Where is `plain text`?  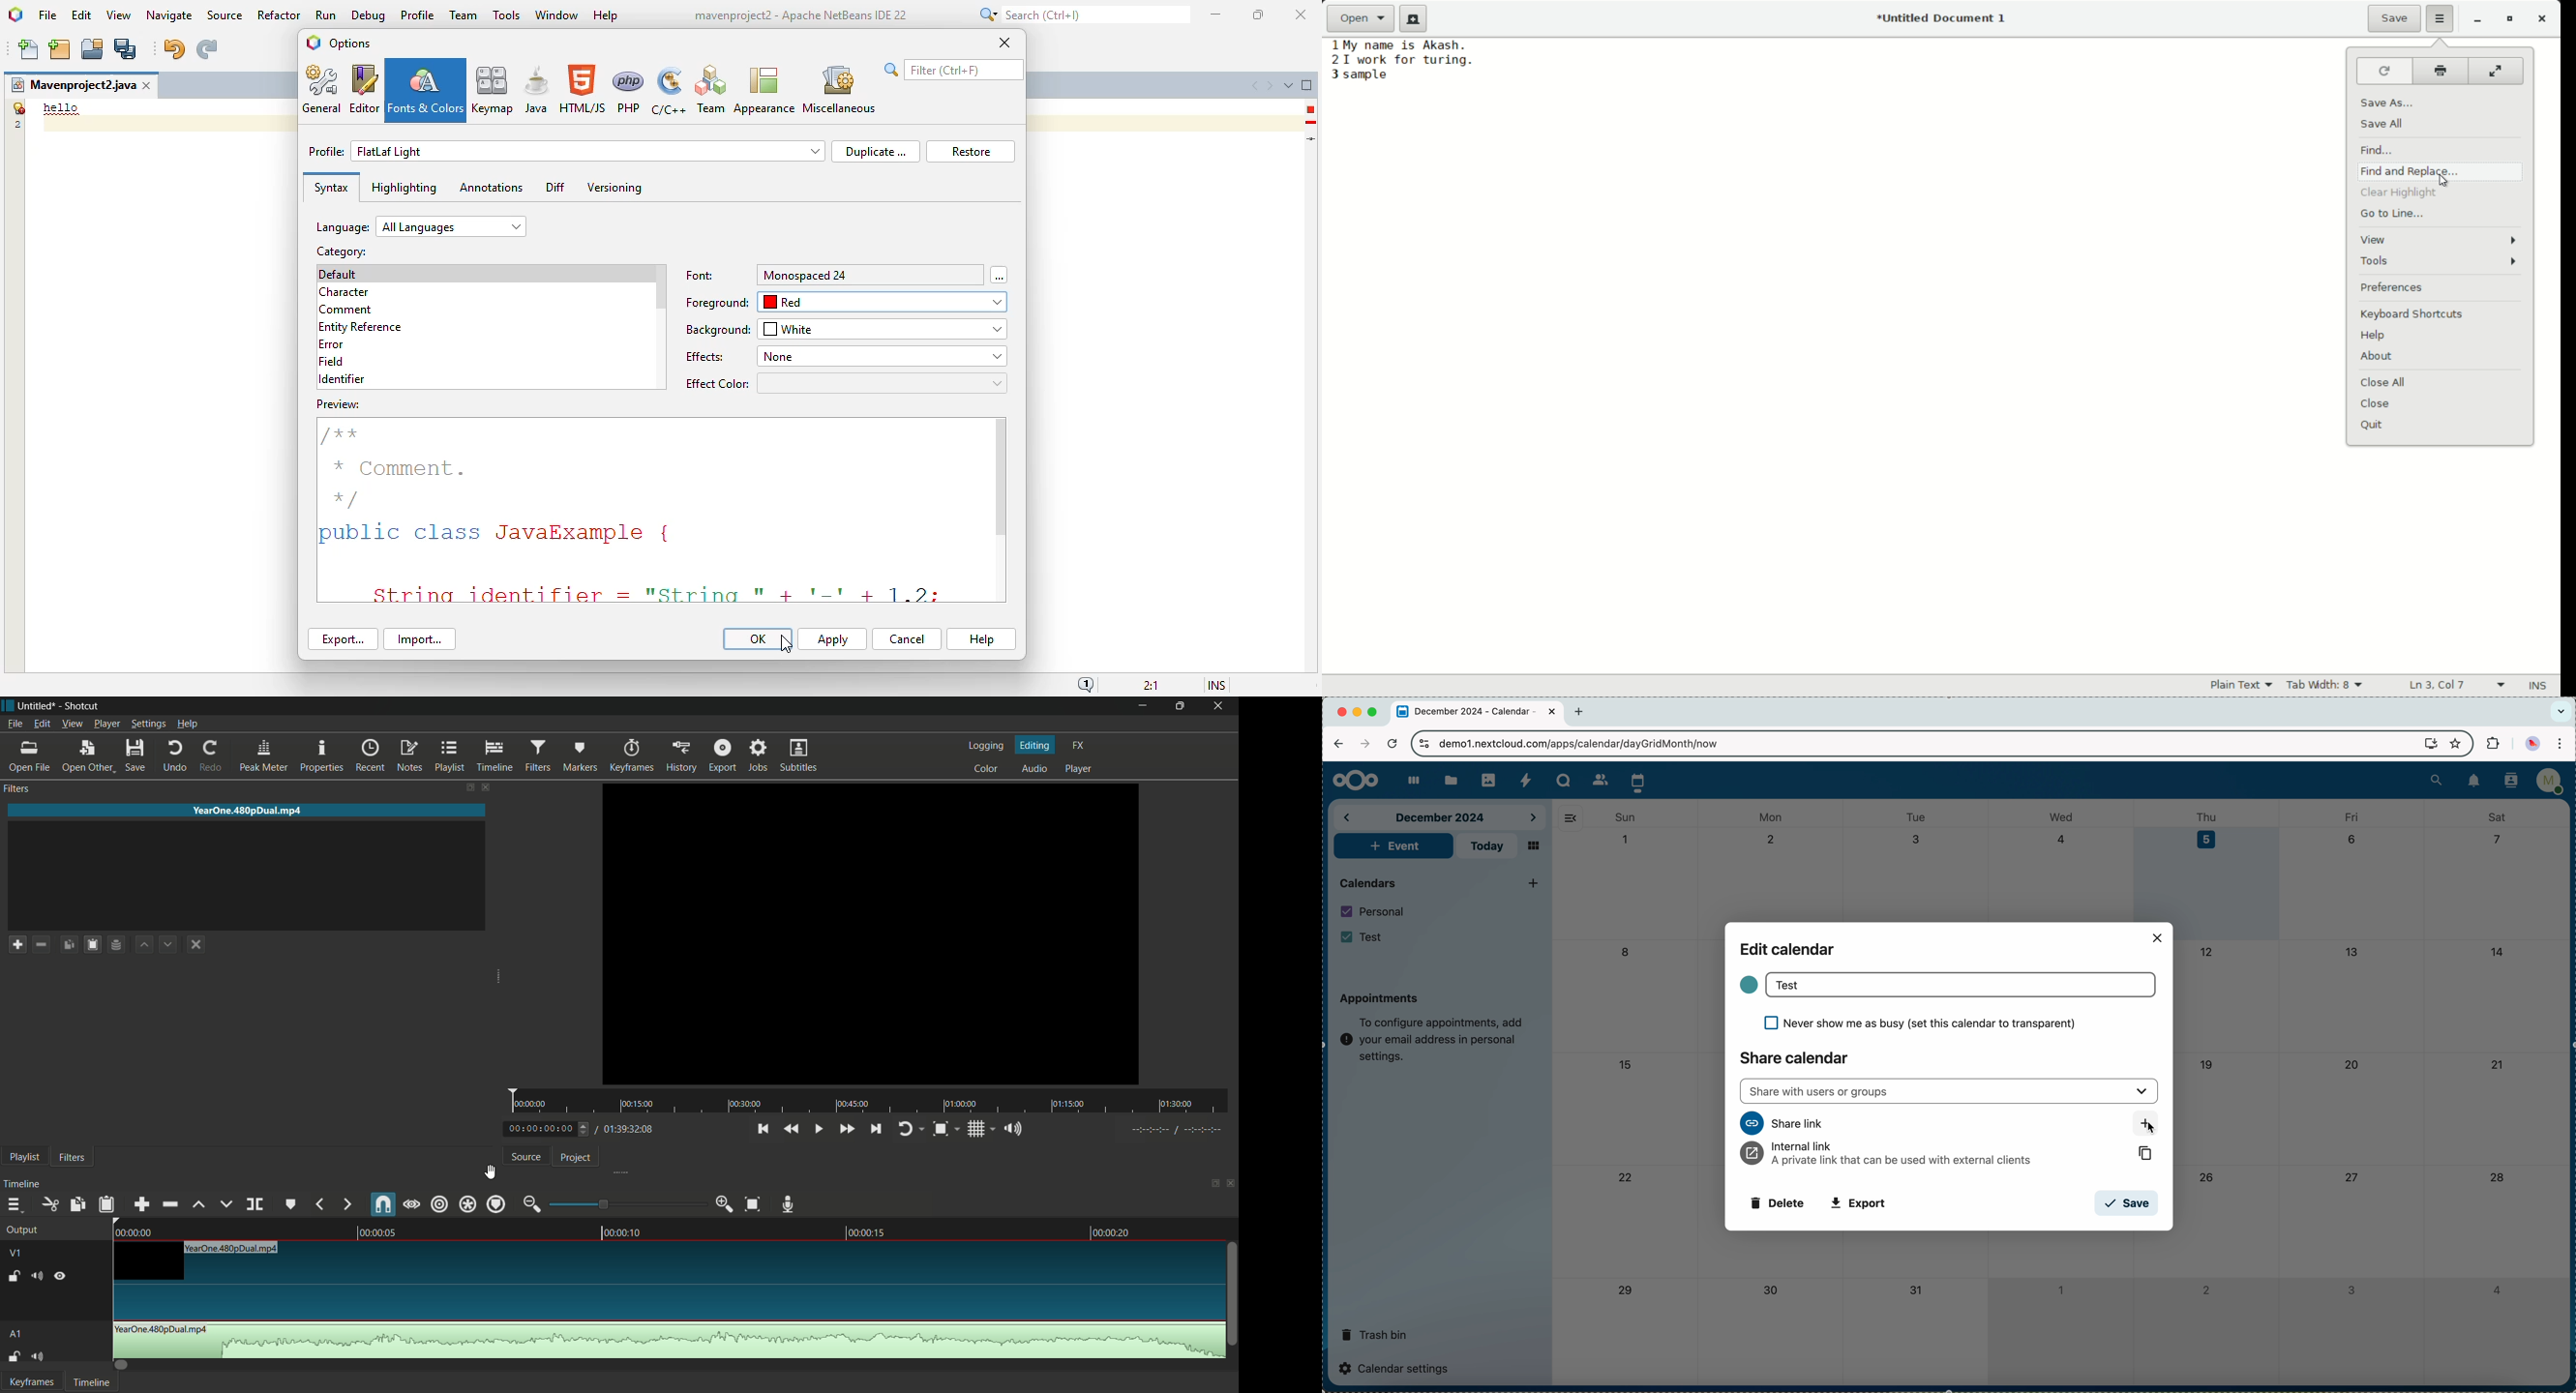
plain text is located at coordinates (2244, 684).